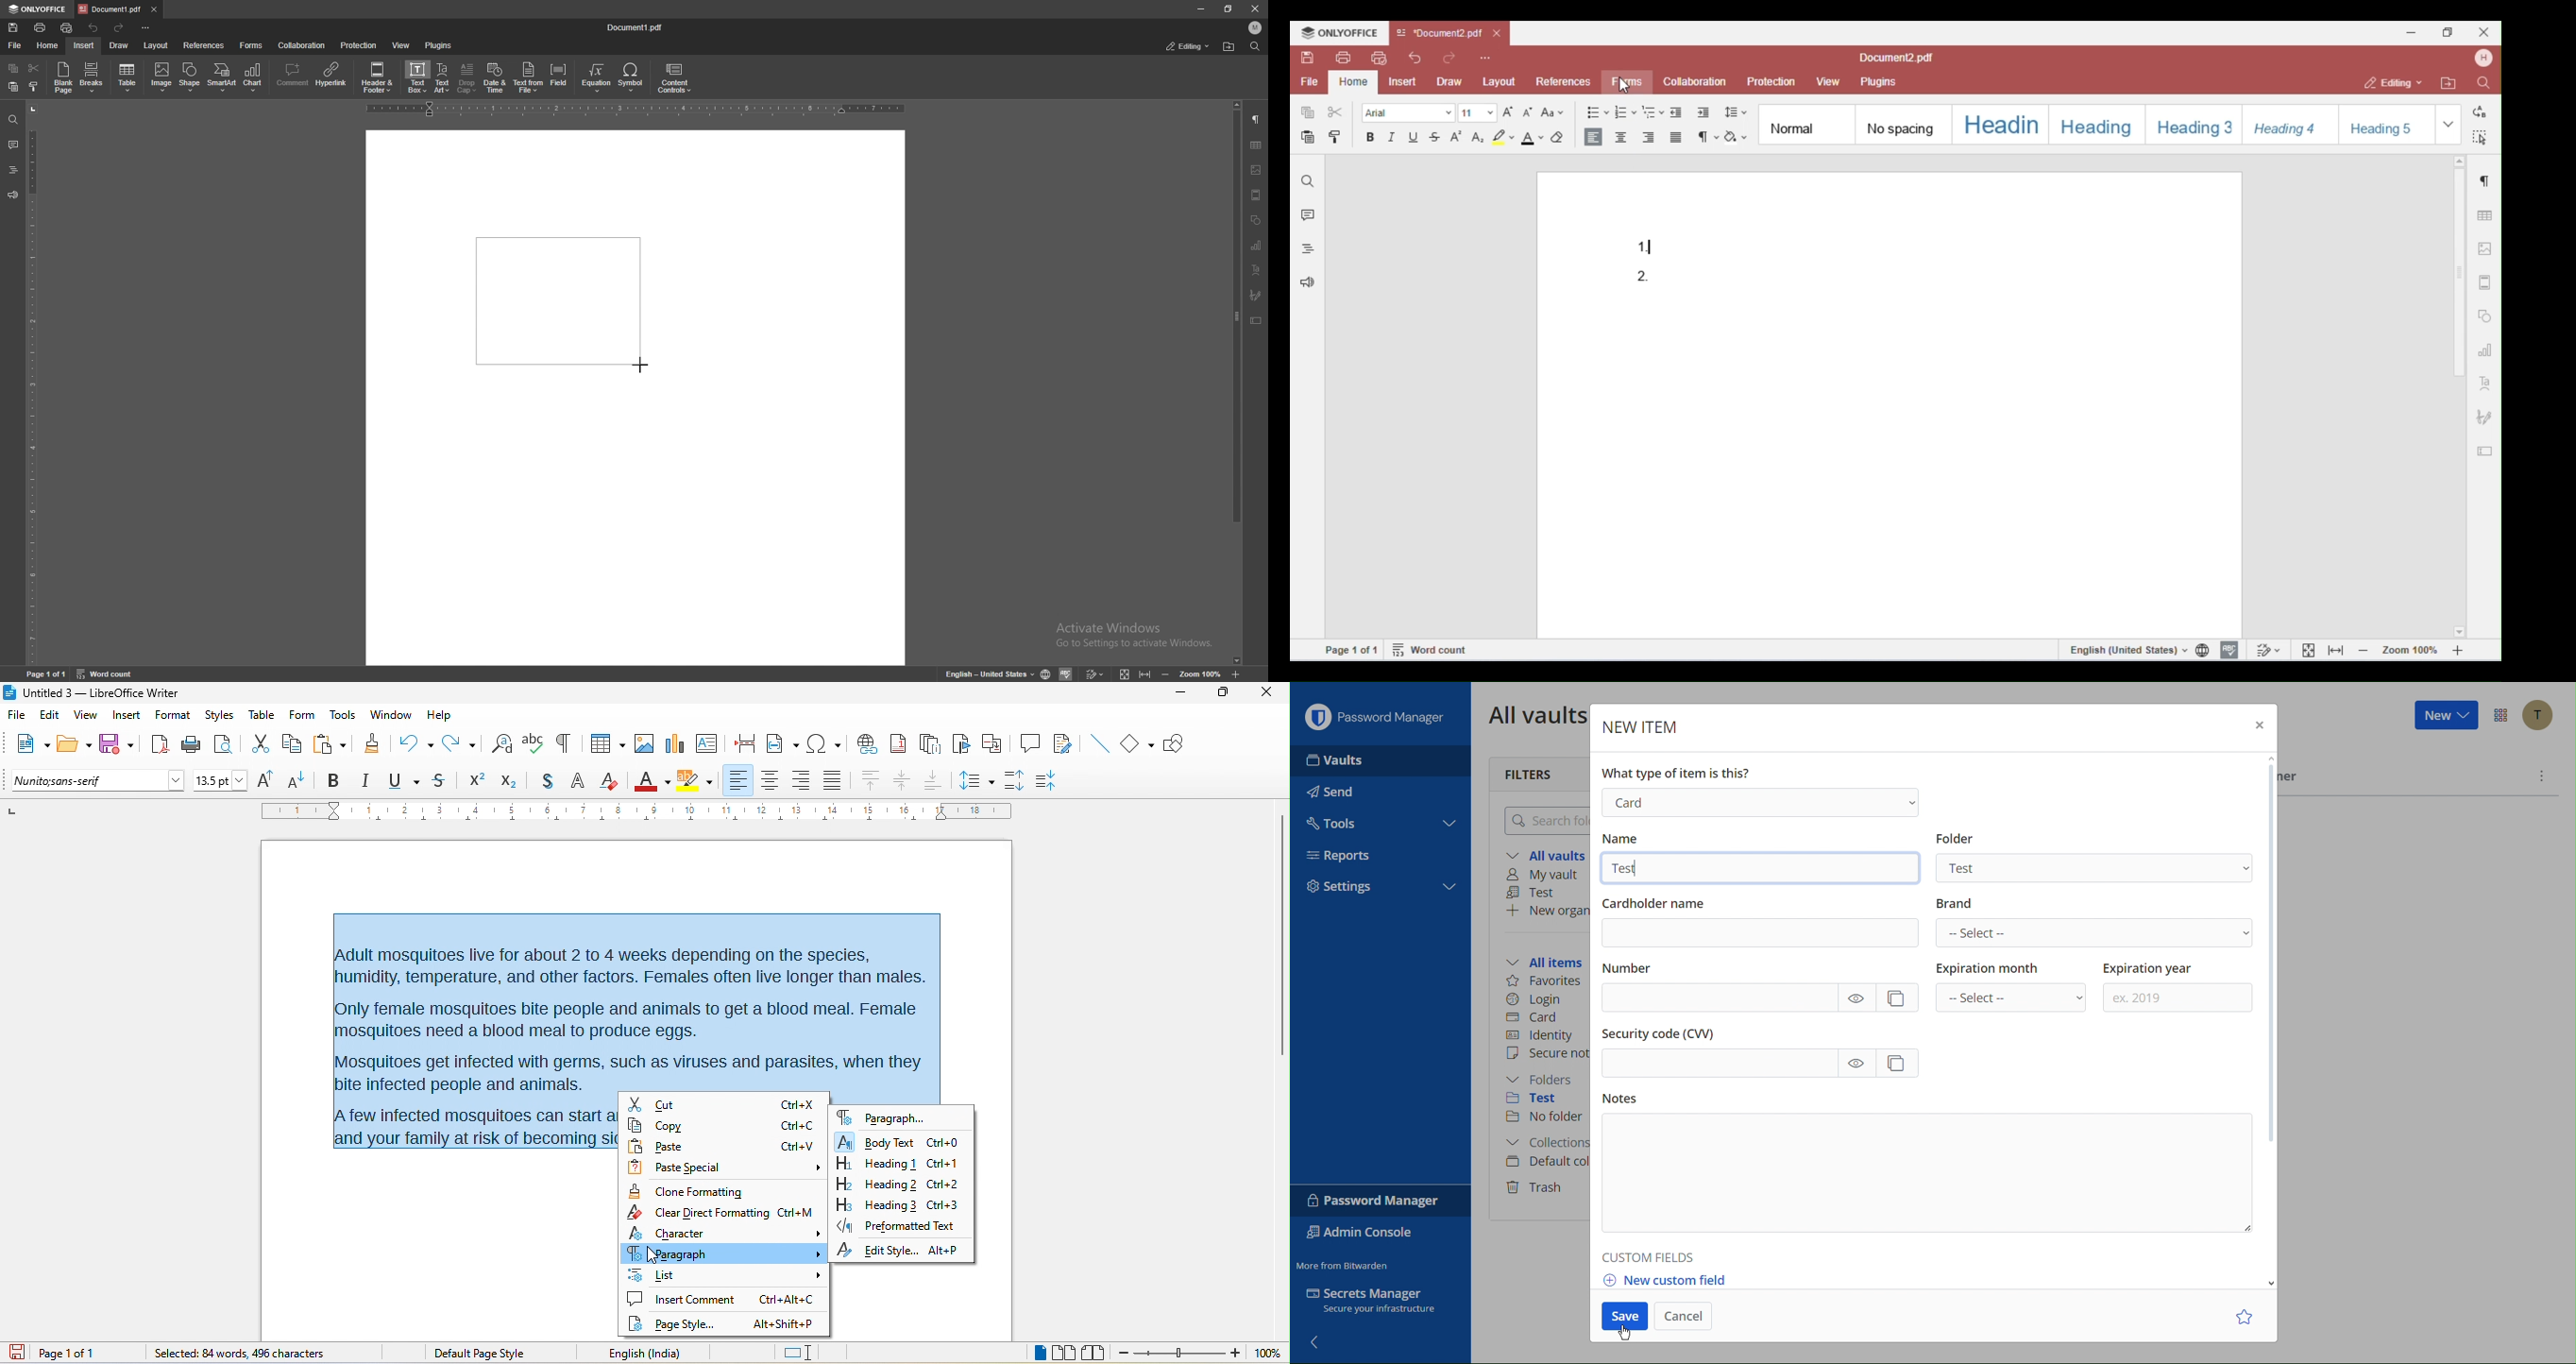  What do you see at coordinates (1256, 270) in the screenshot?
I see `text art` at bounding box center [1256, 270].